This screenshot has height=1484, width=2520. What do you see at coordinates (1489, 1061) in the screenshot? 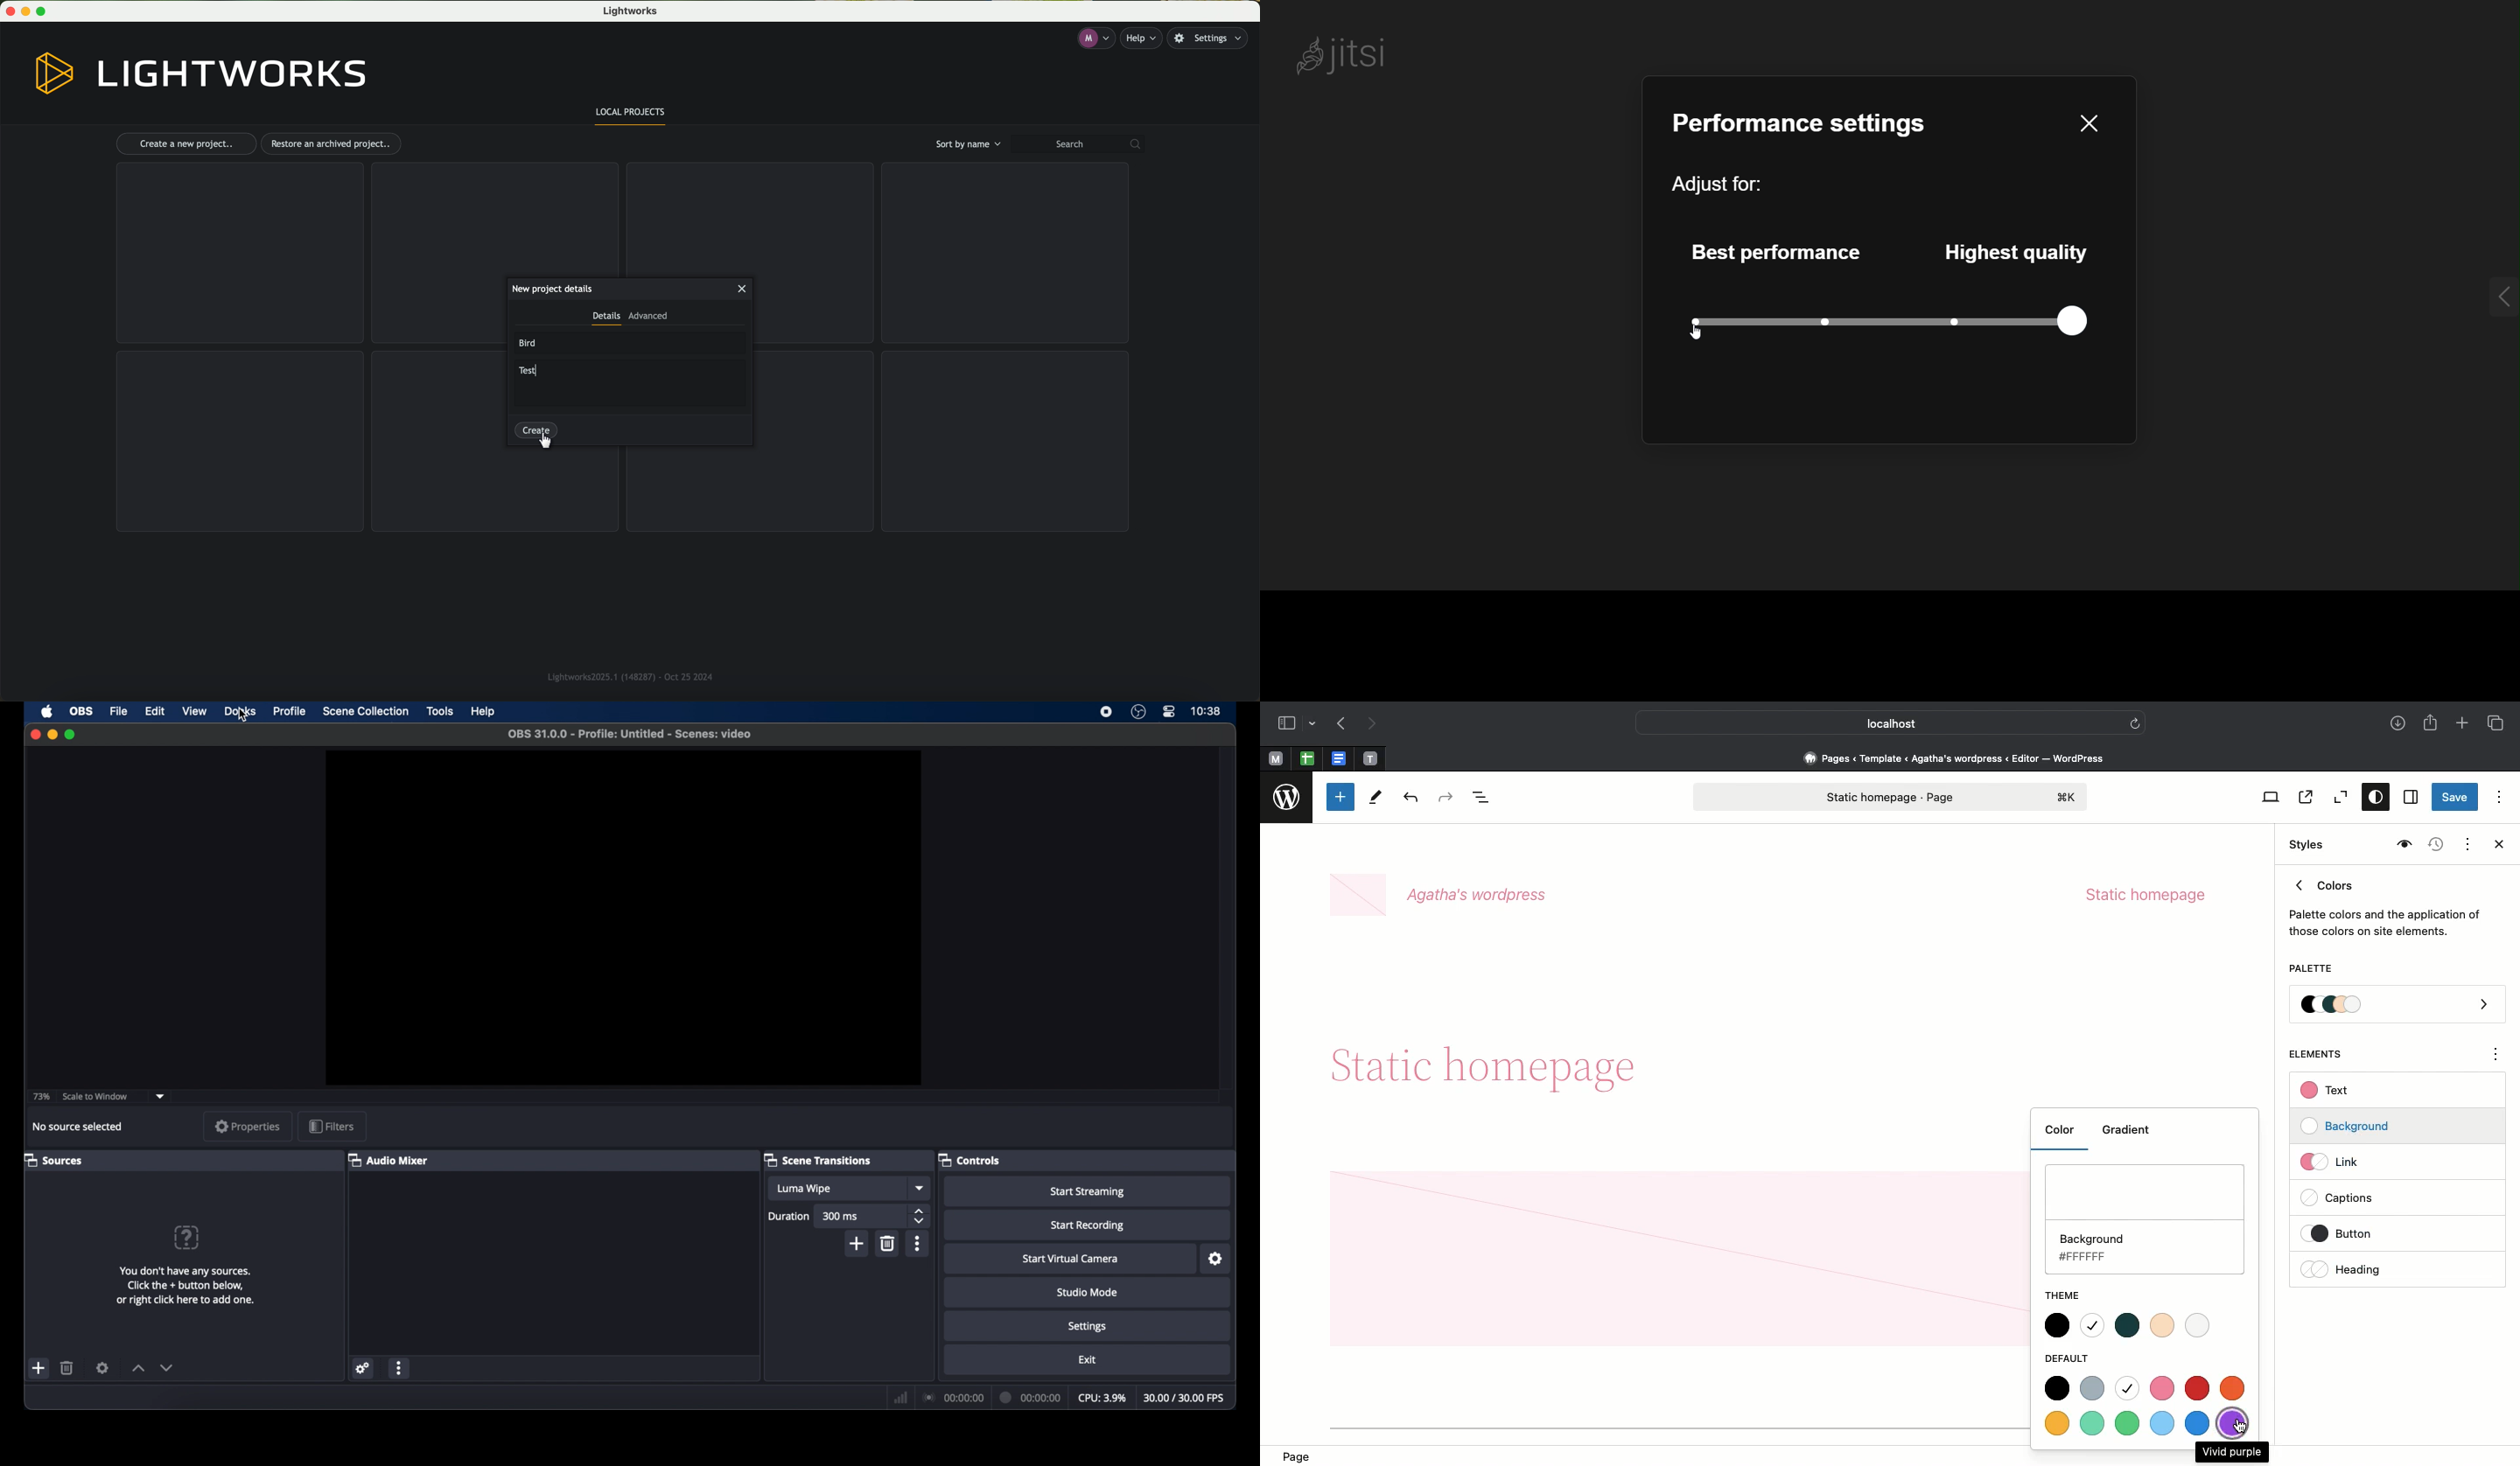
I see `Headline` at bounding box center [1489, 1061].